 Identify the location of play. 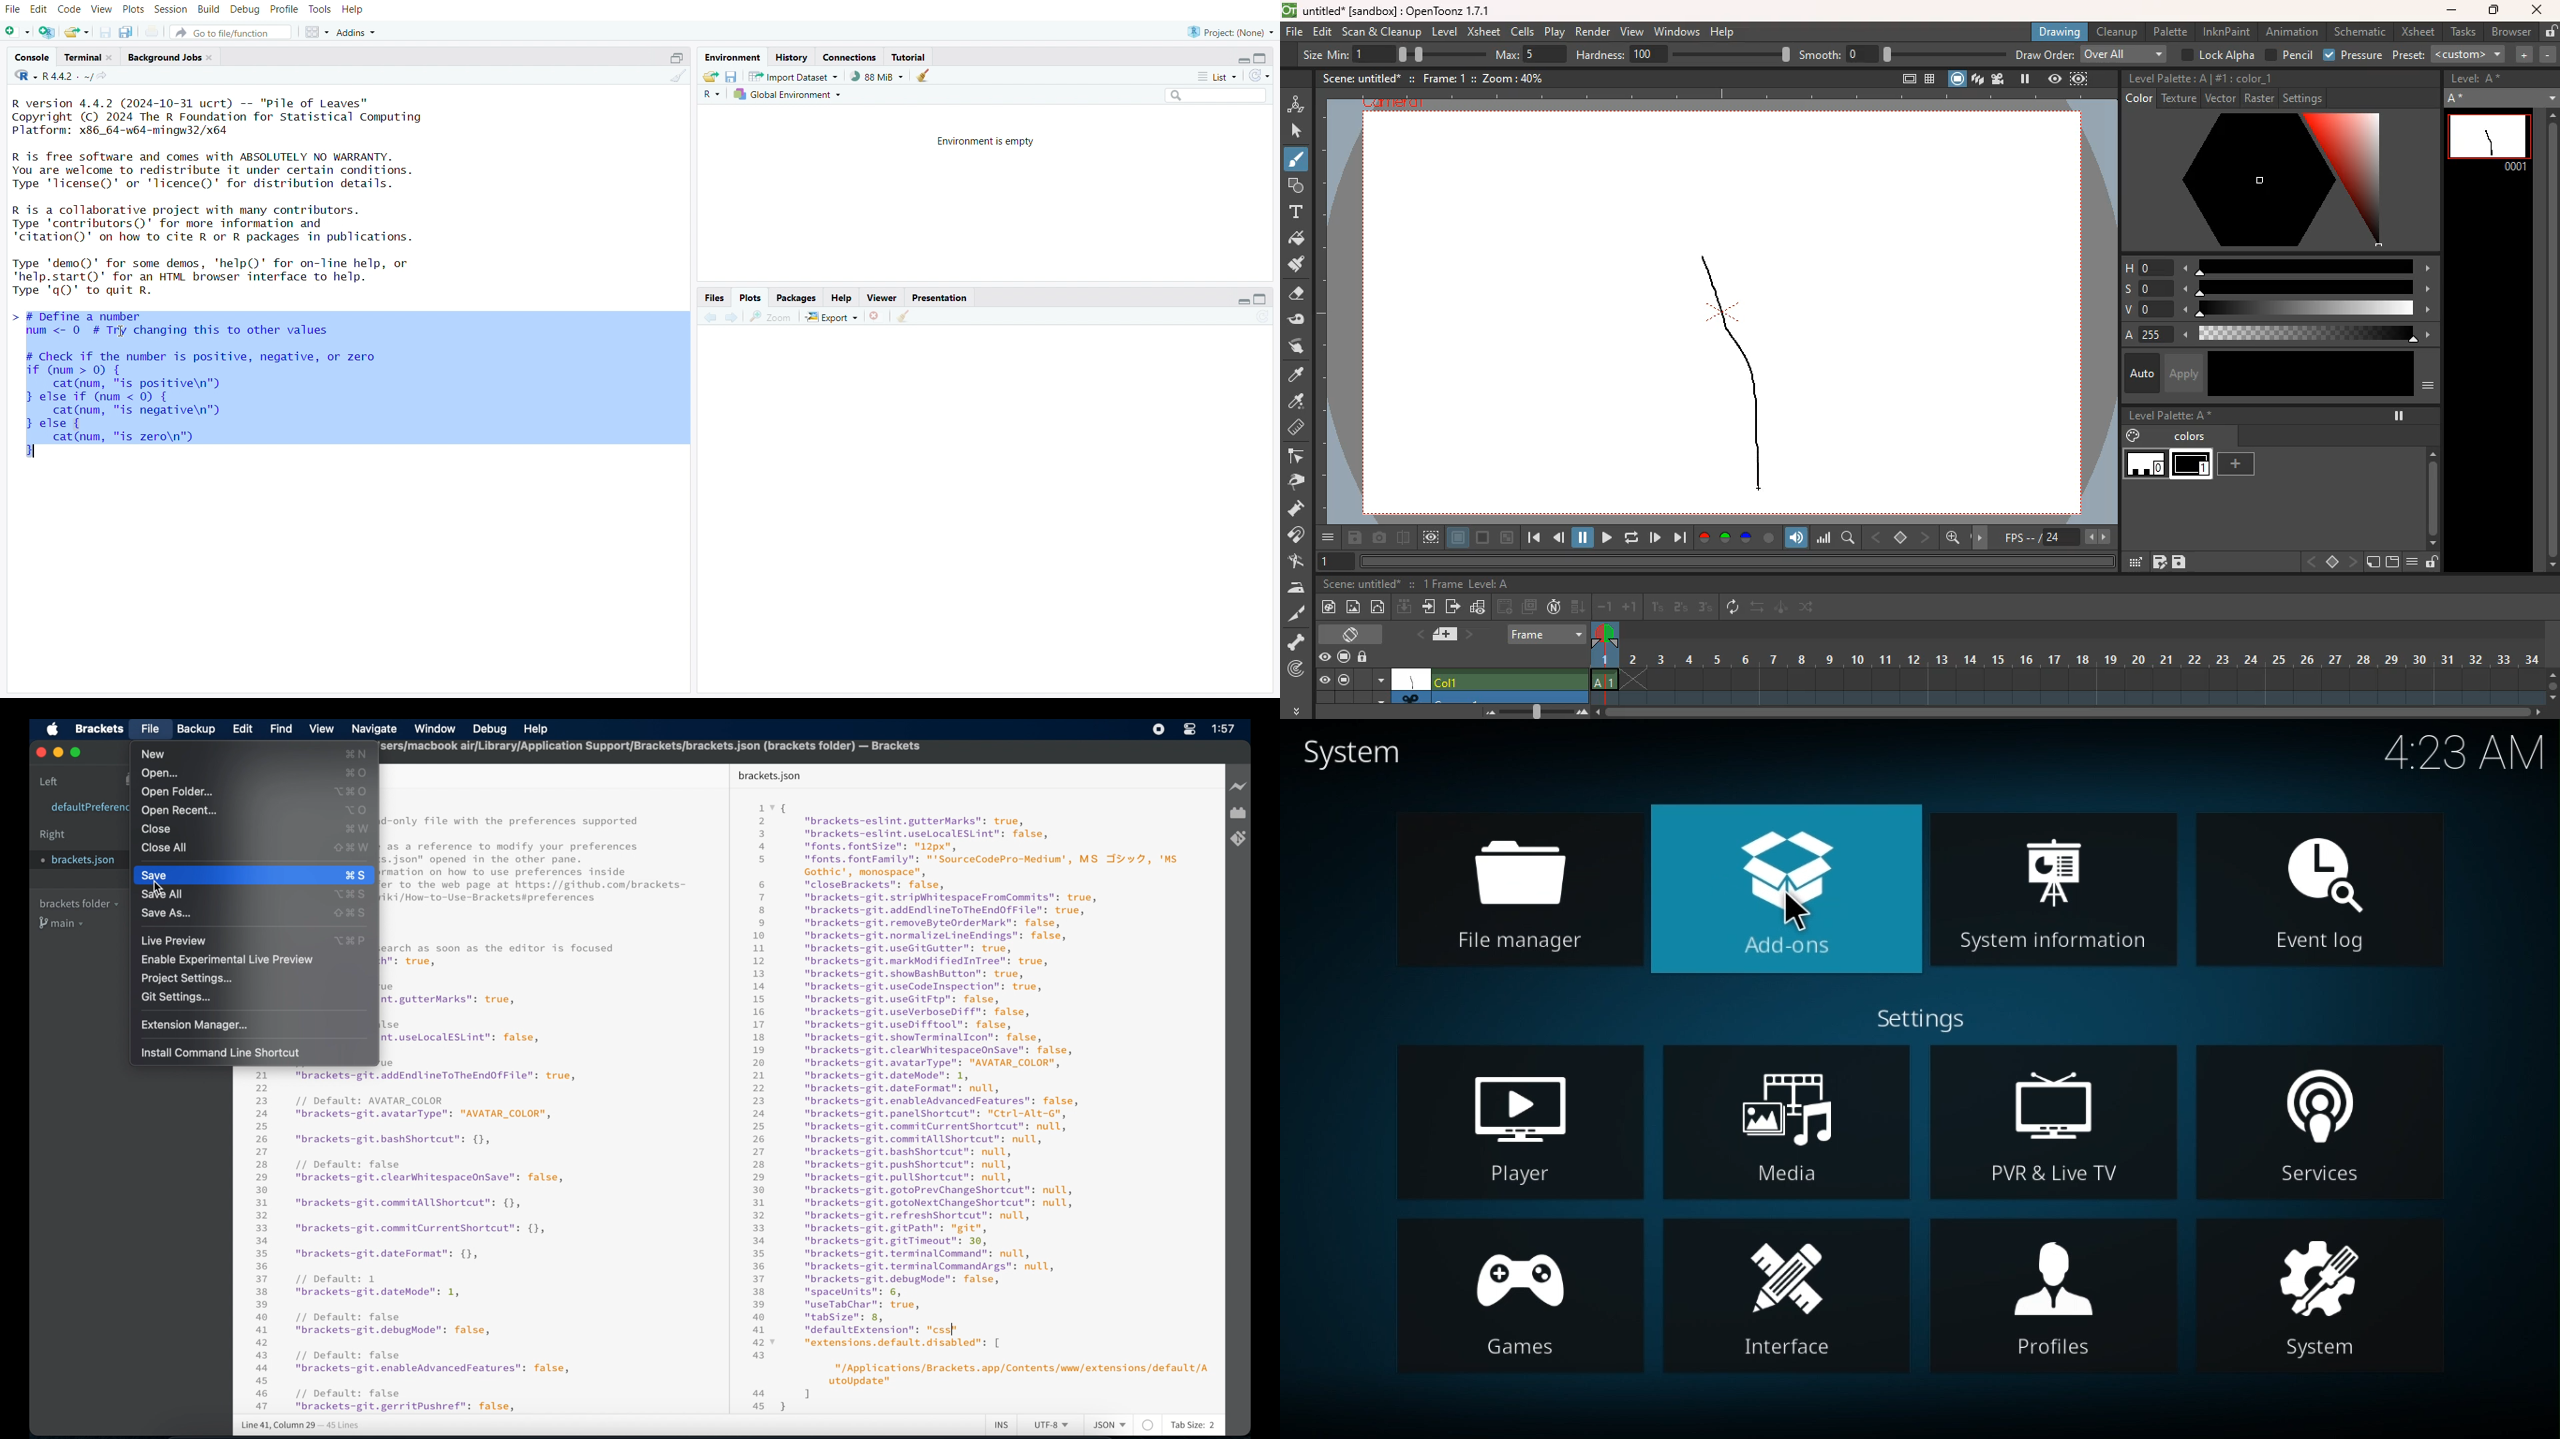
(1554, 32).